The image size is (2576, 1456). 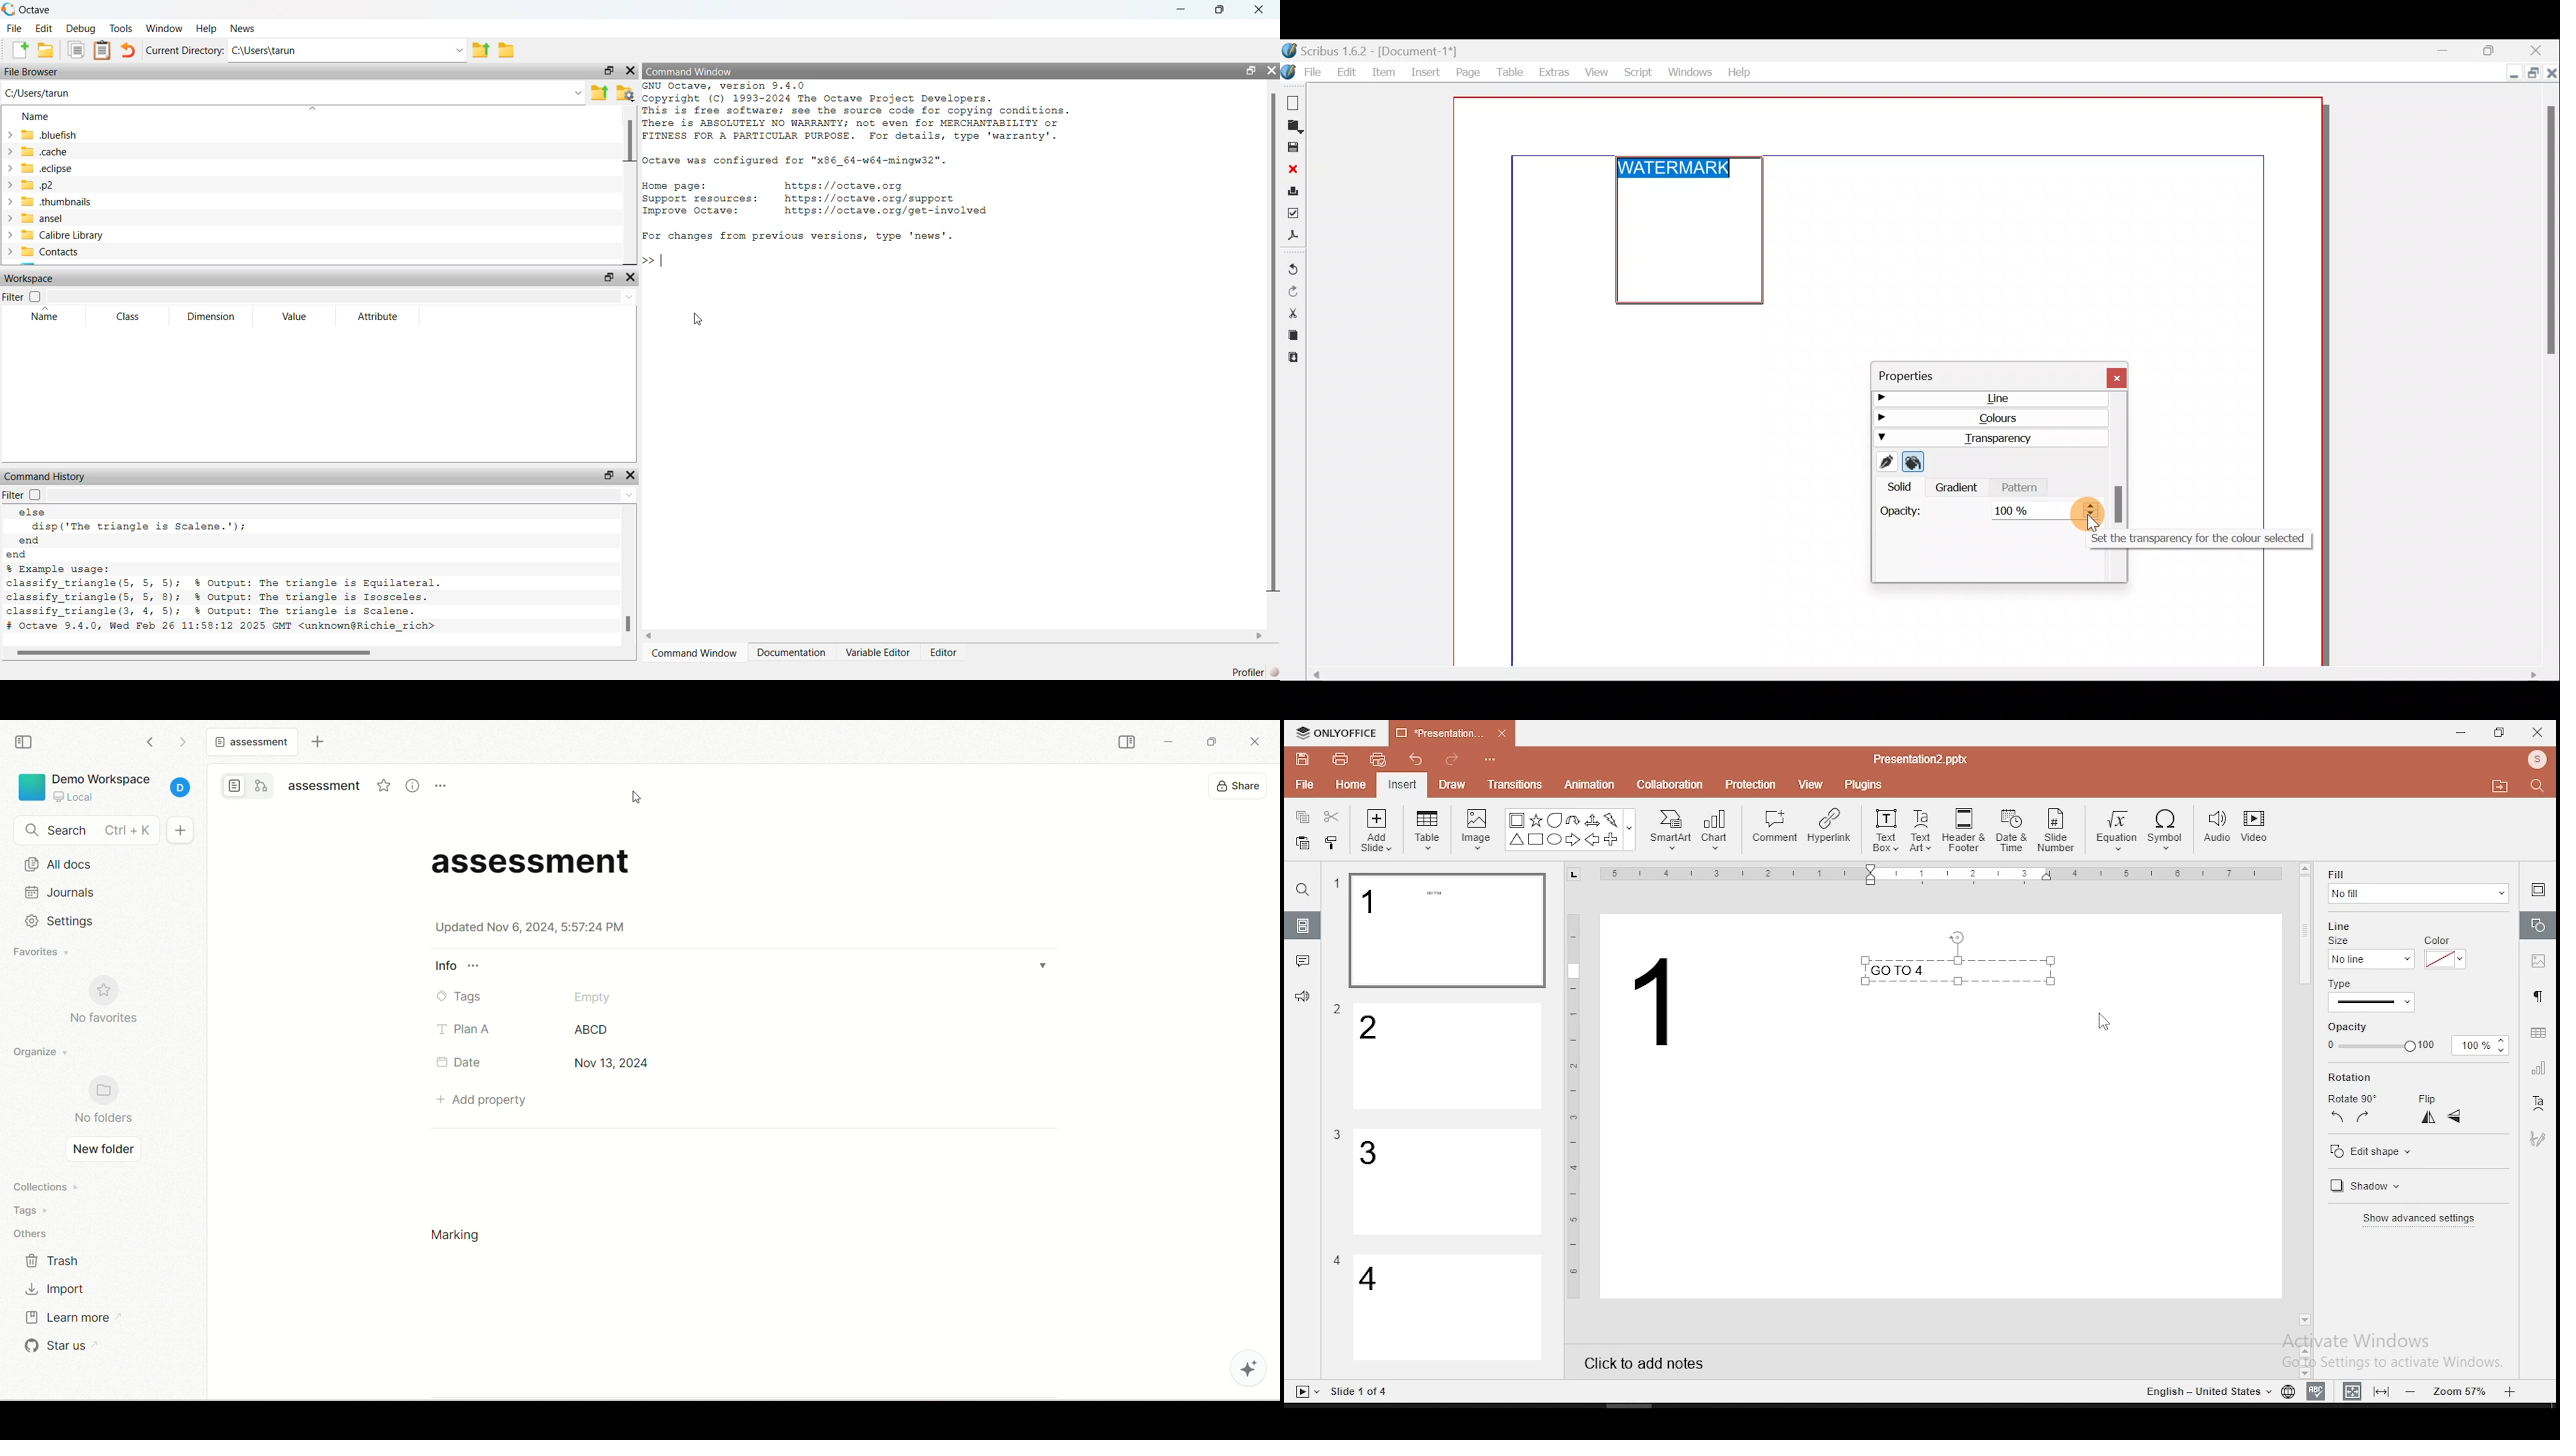 I want to click on Preflight verifier, so click(x=1293, y=217).